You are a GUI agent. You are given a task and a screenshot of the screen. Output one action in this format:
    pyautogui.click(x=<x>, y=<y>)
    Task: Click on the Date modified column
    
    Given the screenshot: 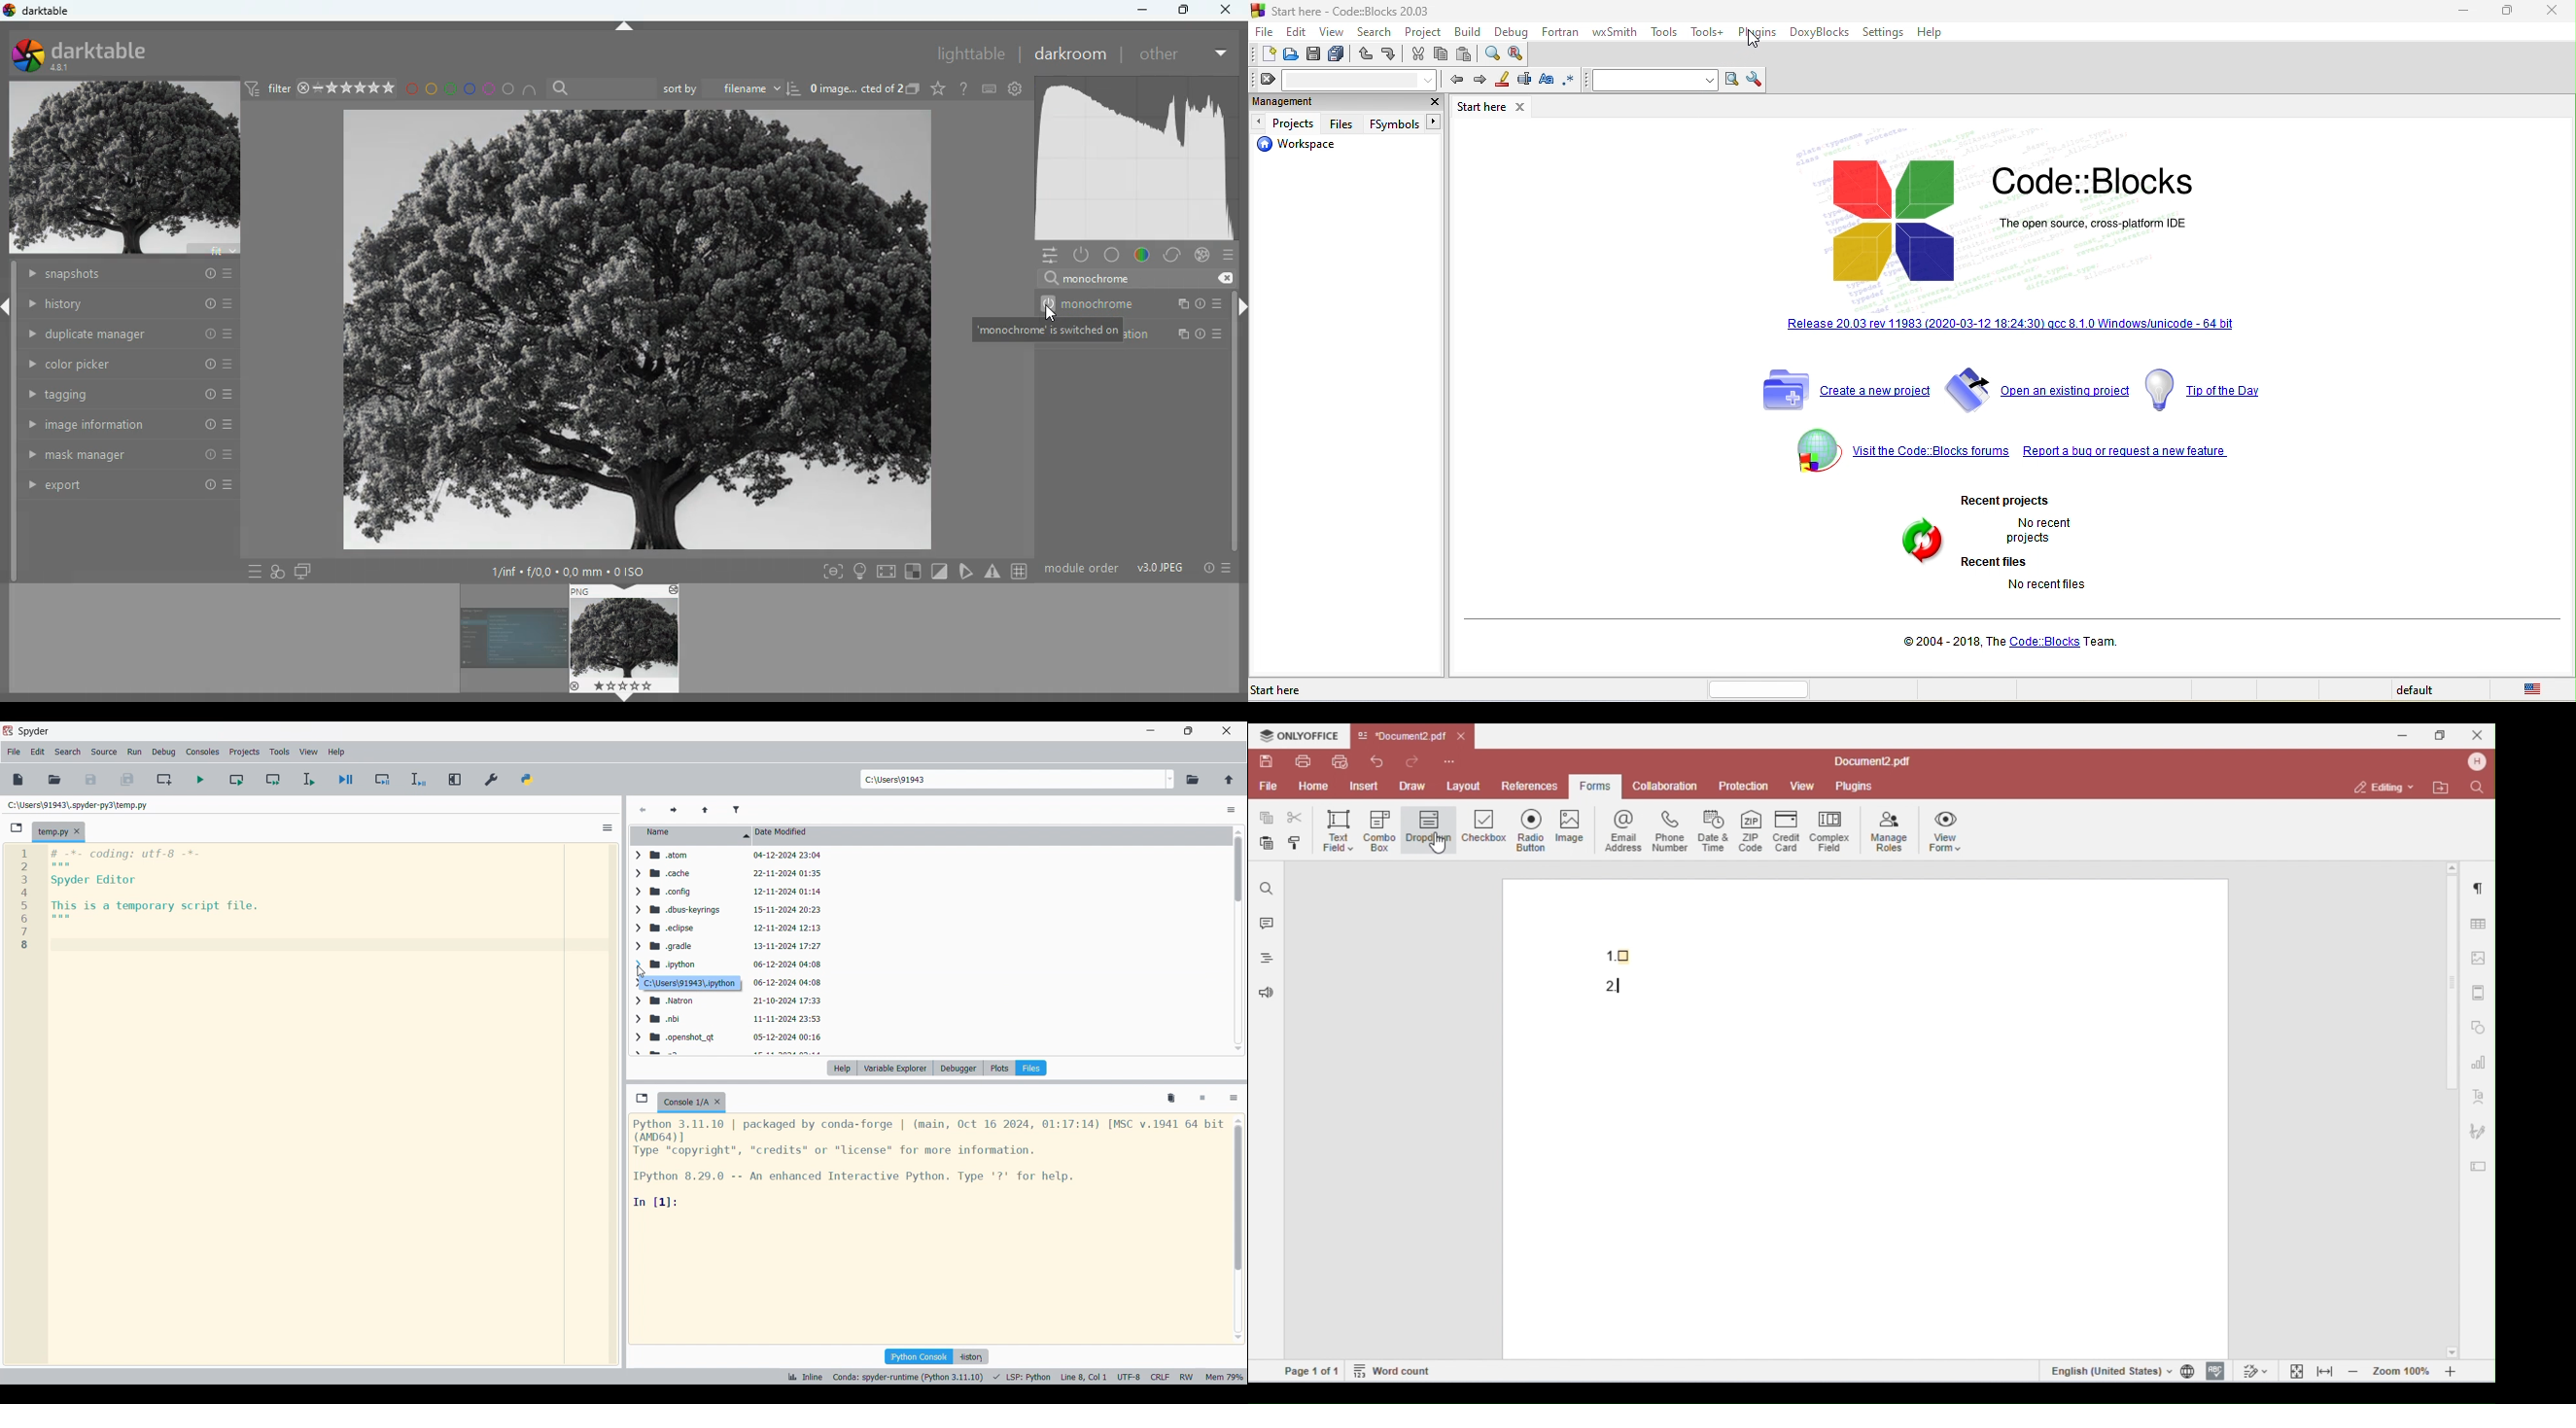 What is the action you would take?
    pyautogui.click(x=992, y=836)
    